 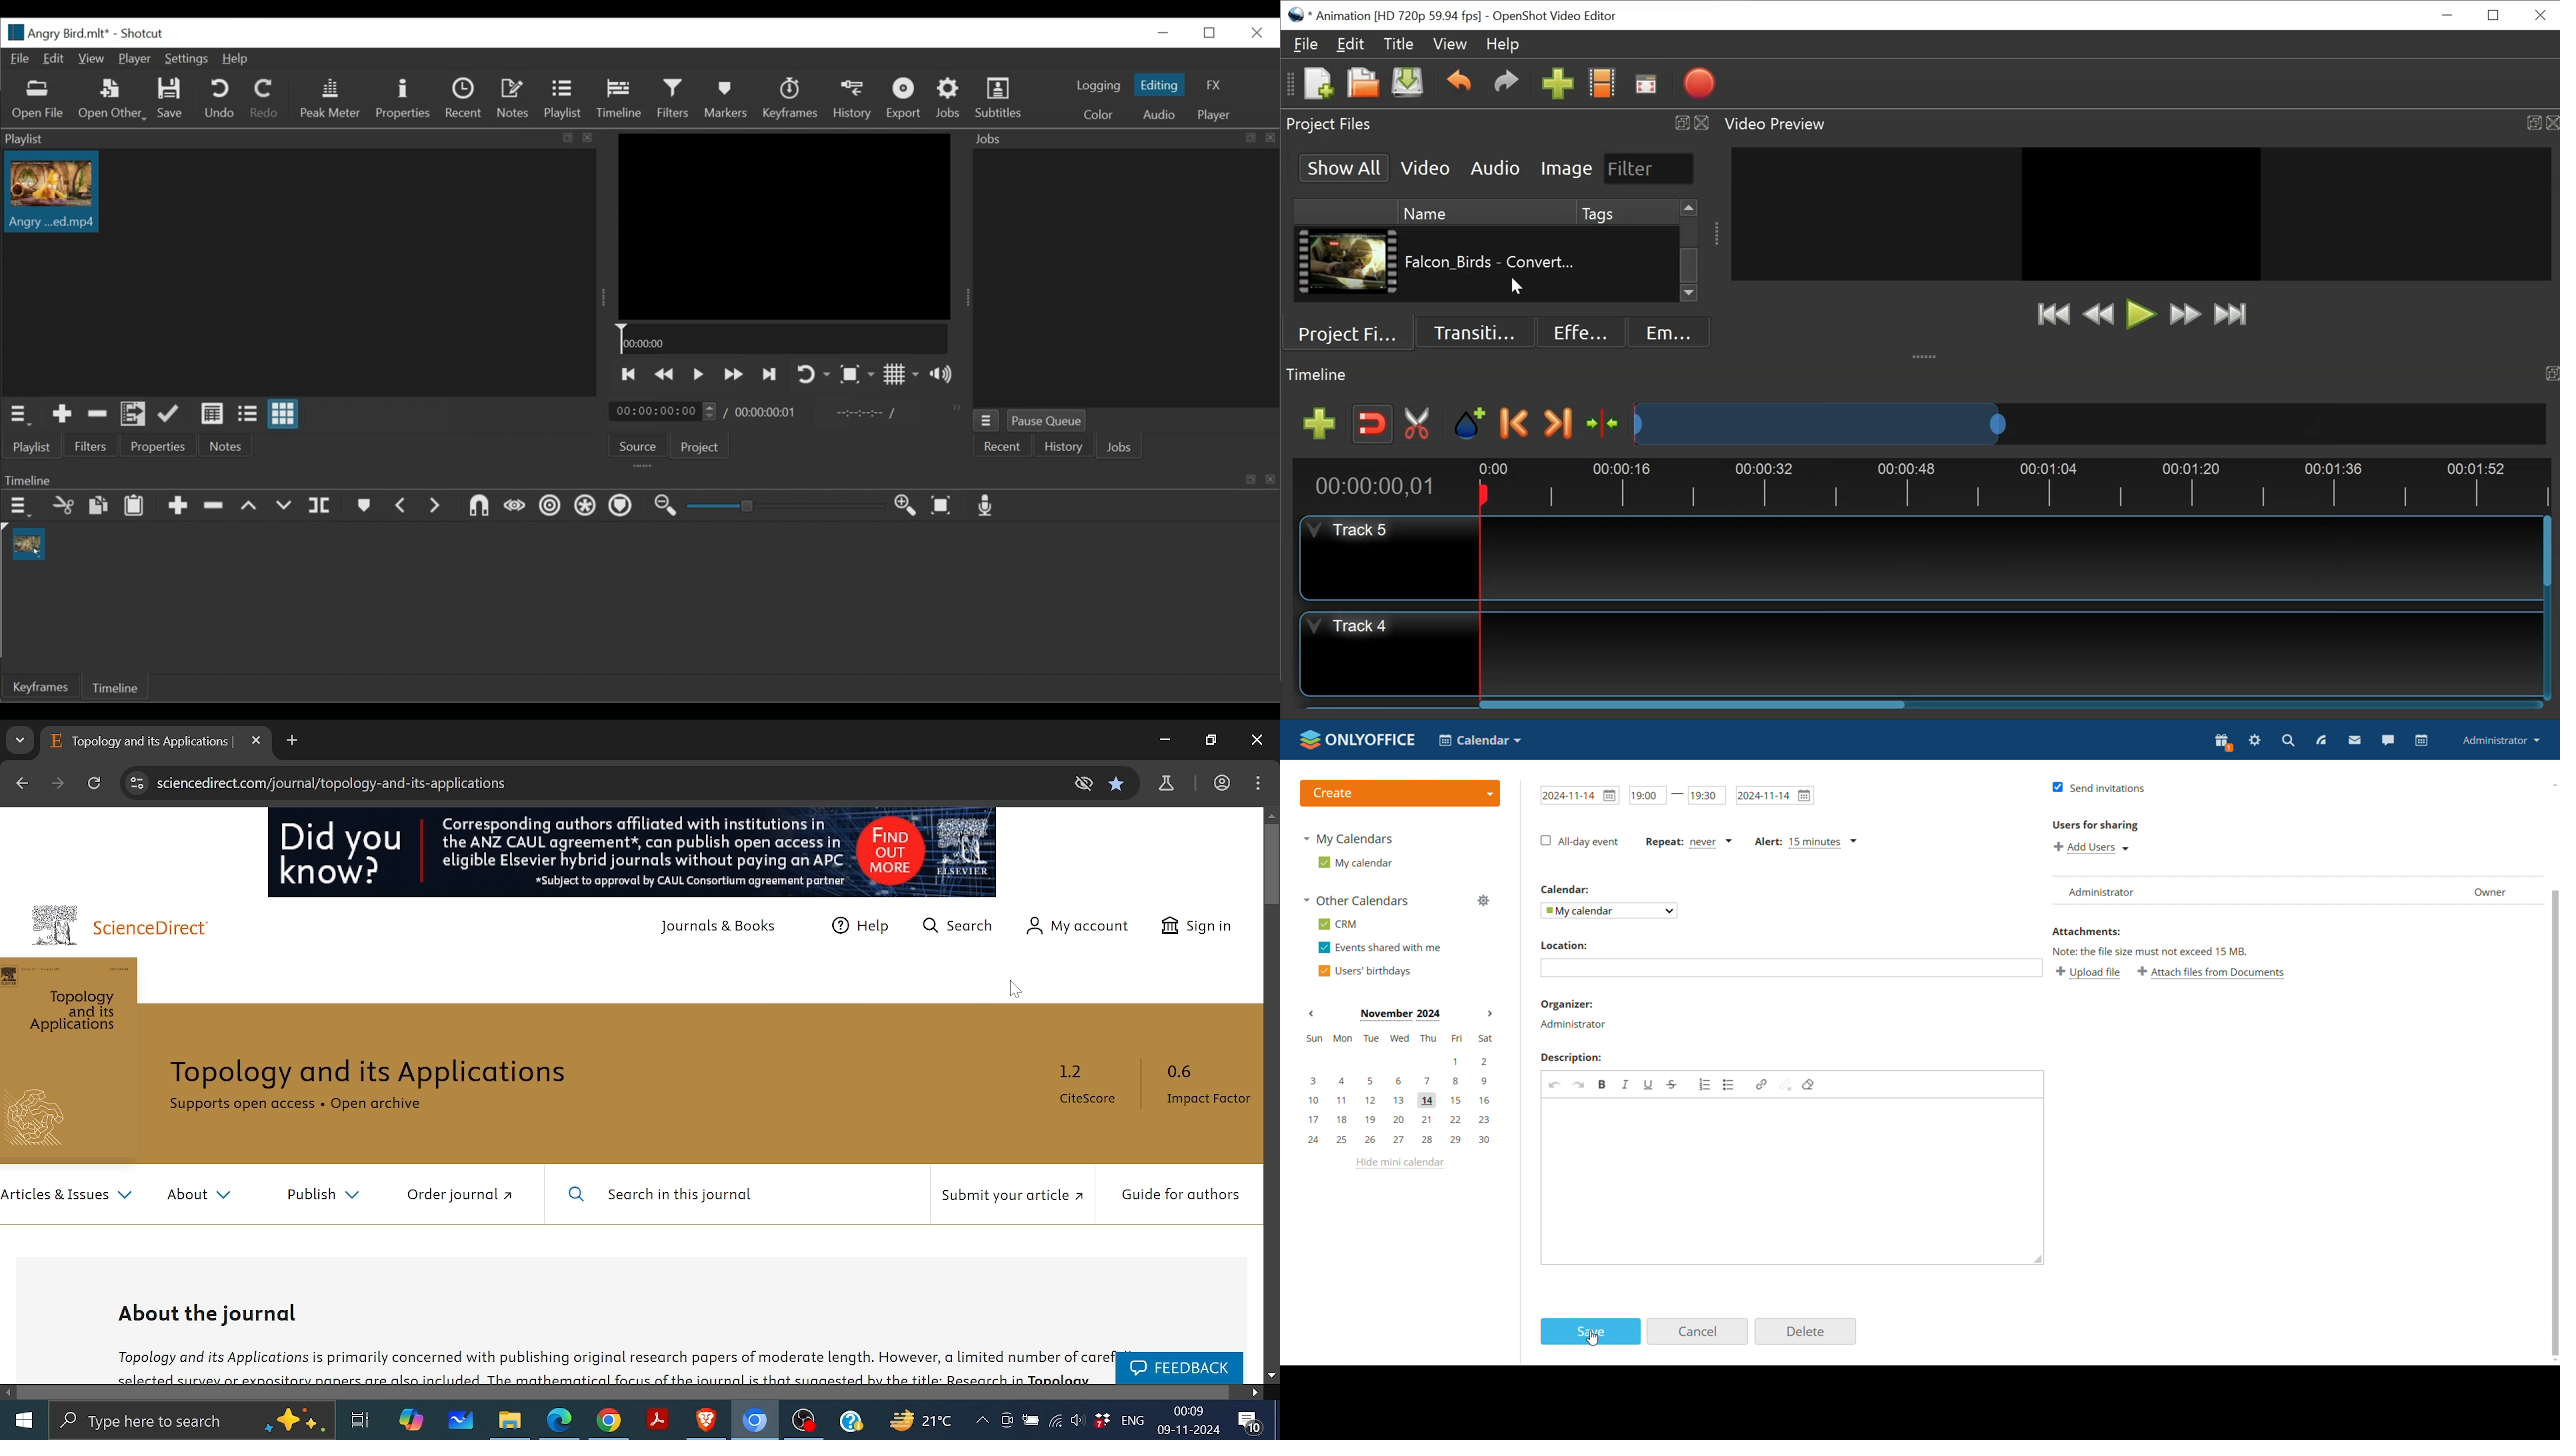 What do you see at coordinates (2153, 953) in the screenshot?
I see `text` at bounding box center [2153, 953].